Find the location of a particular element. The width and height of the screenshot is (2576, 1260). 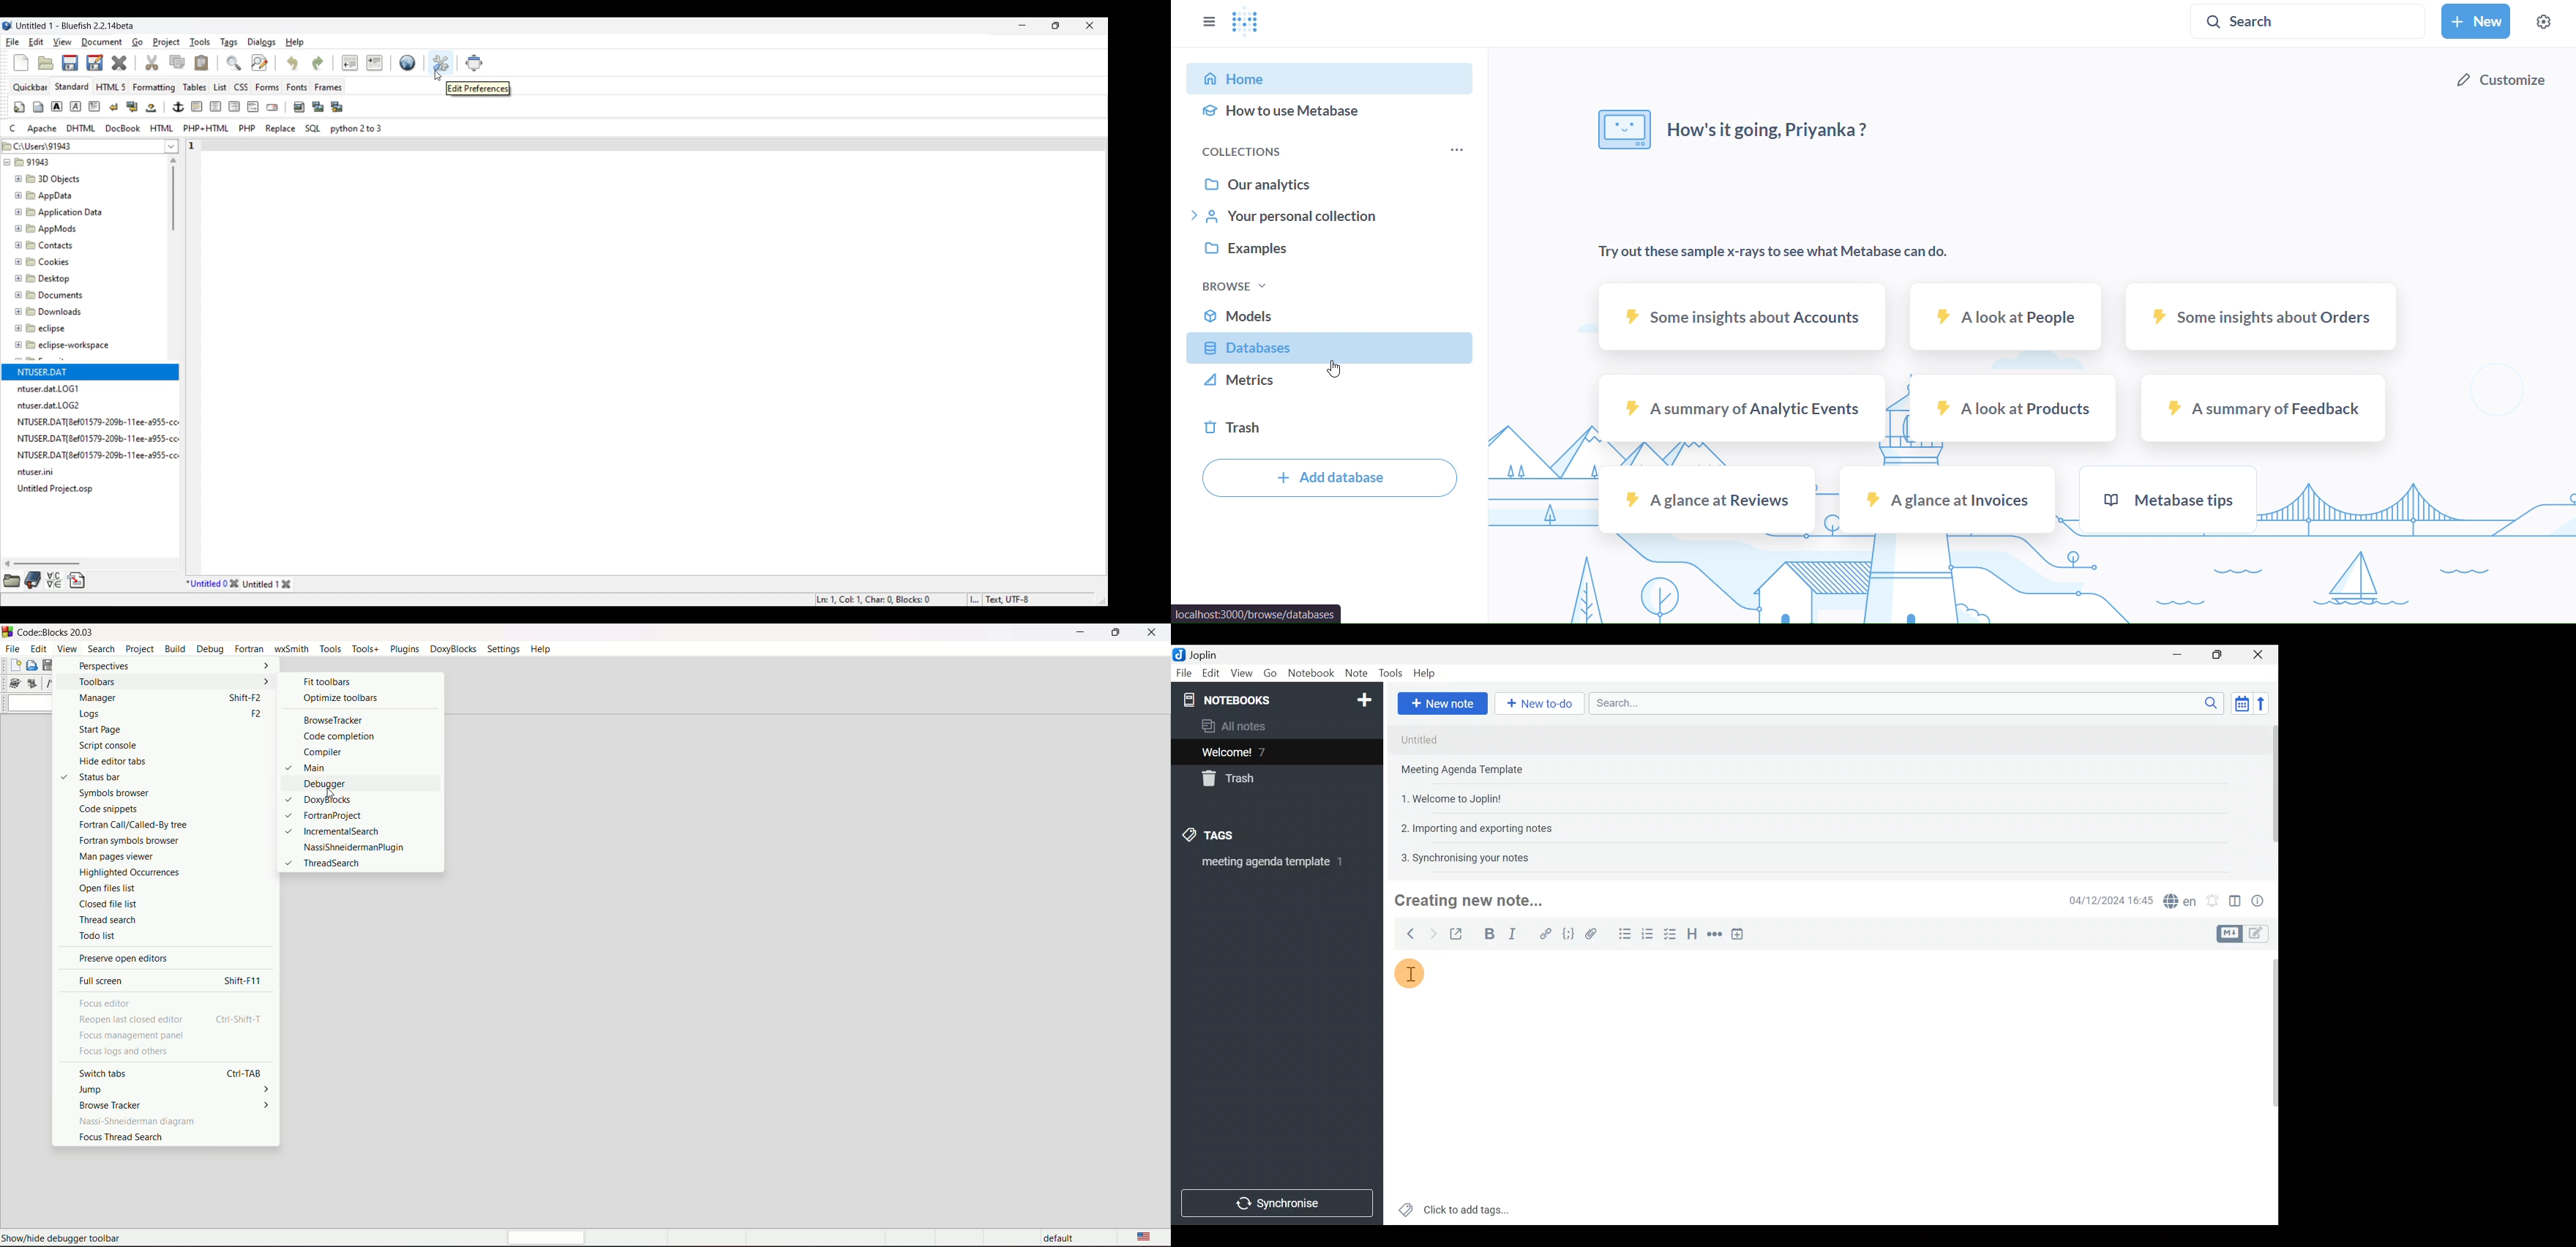

Note 5 is located at coordinates (1460, 856).